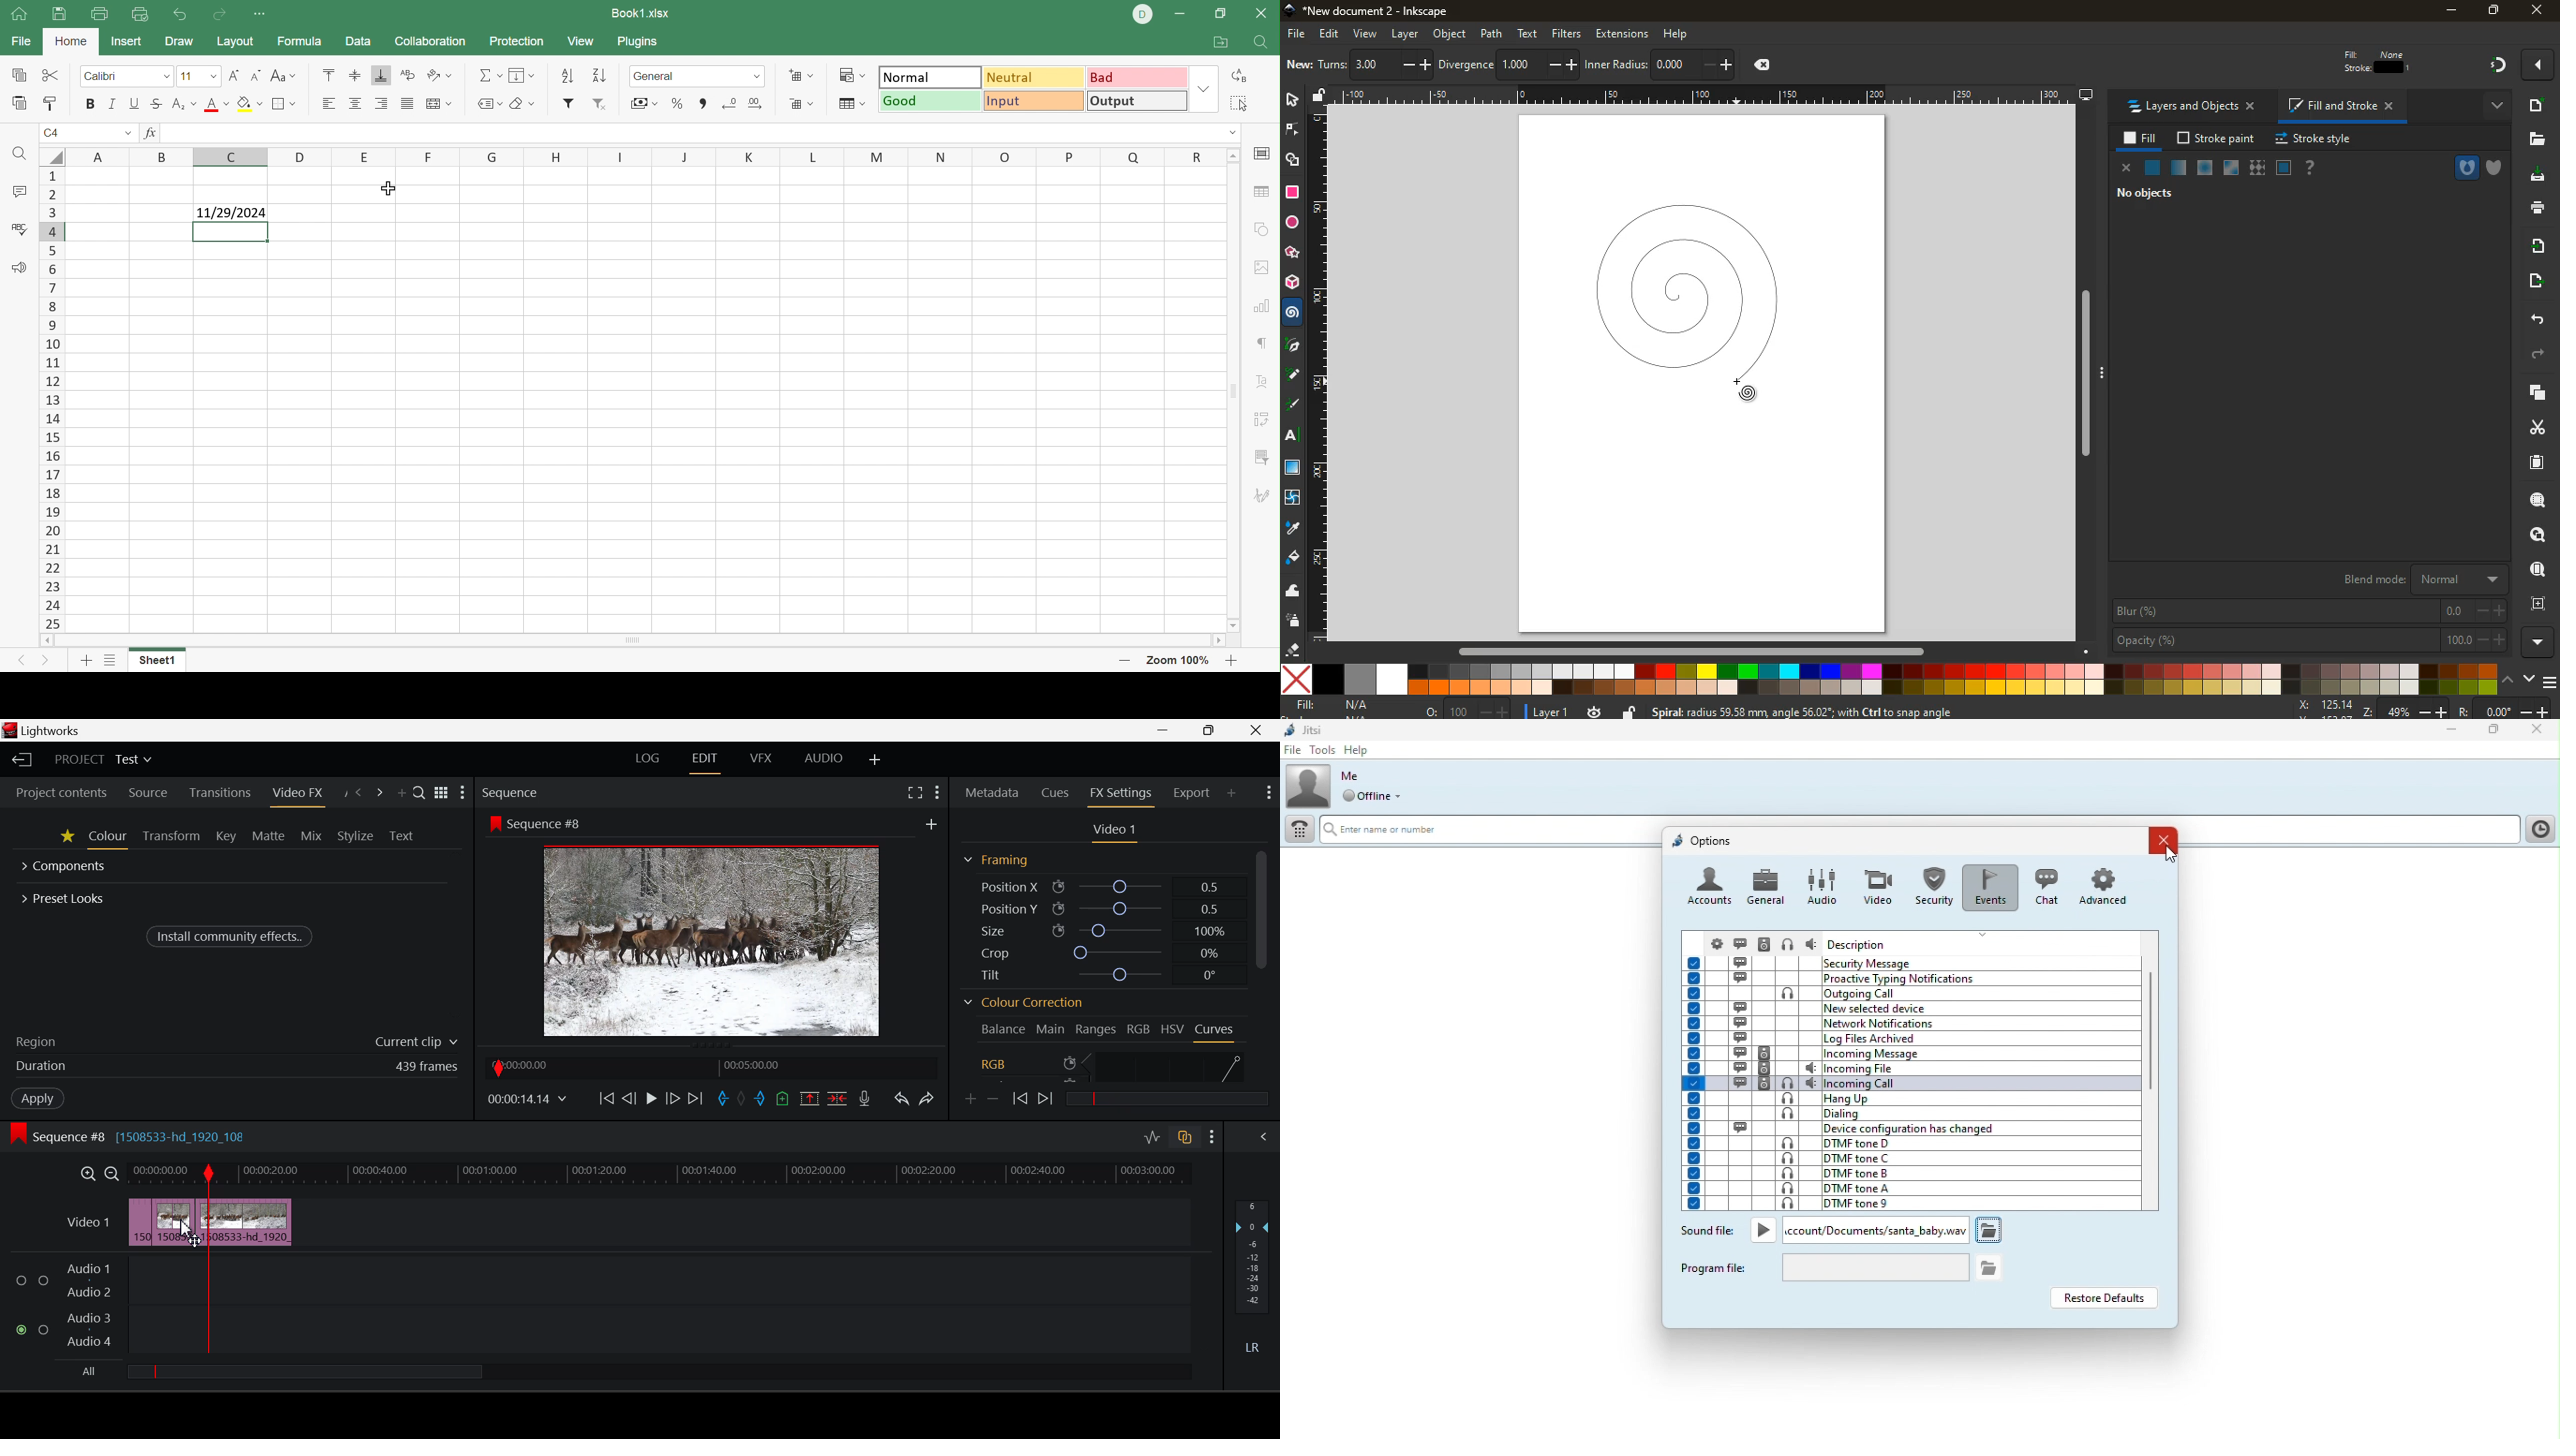  I want to click on Text, so click(403, 834).